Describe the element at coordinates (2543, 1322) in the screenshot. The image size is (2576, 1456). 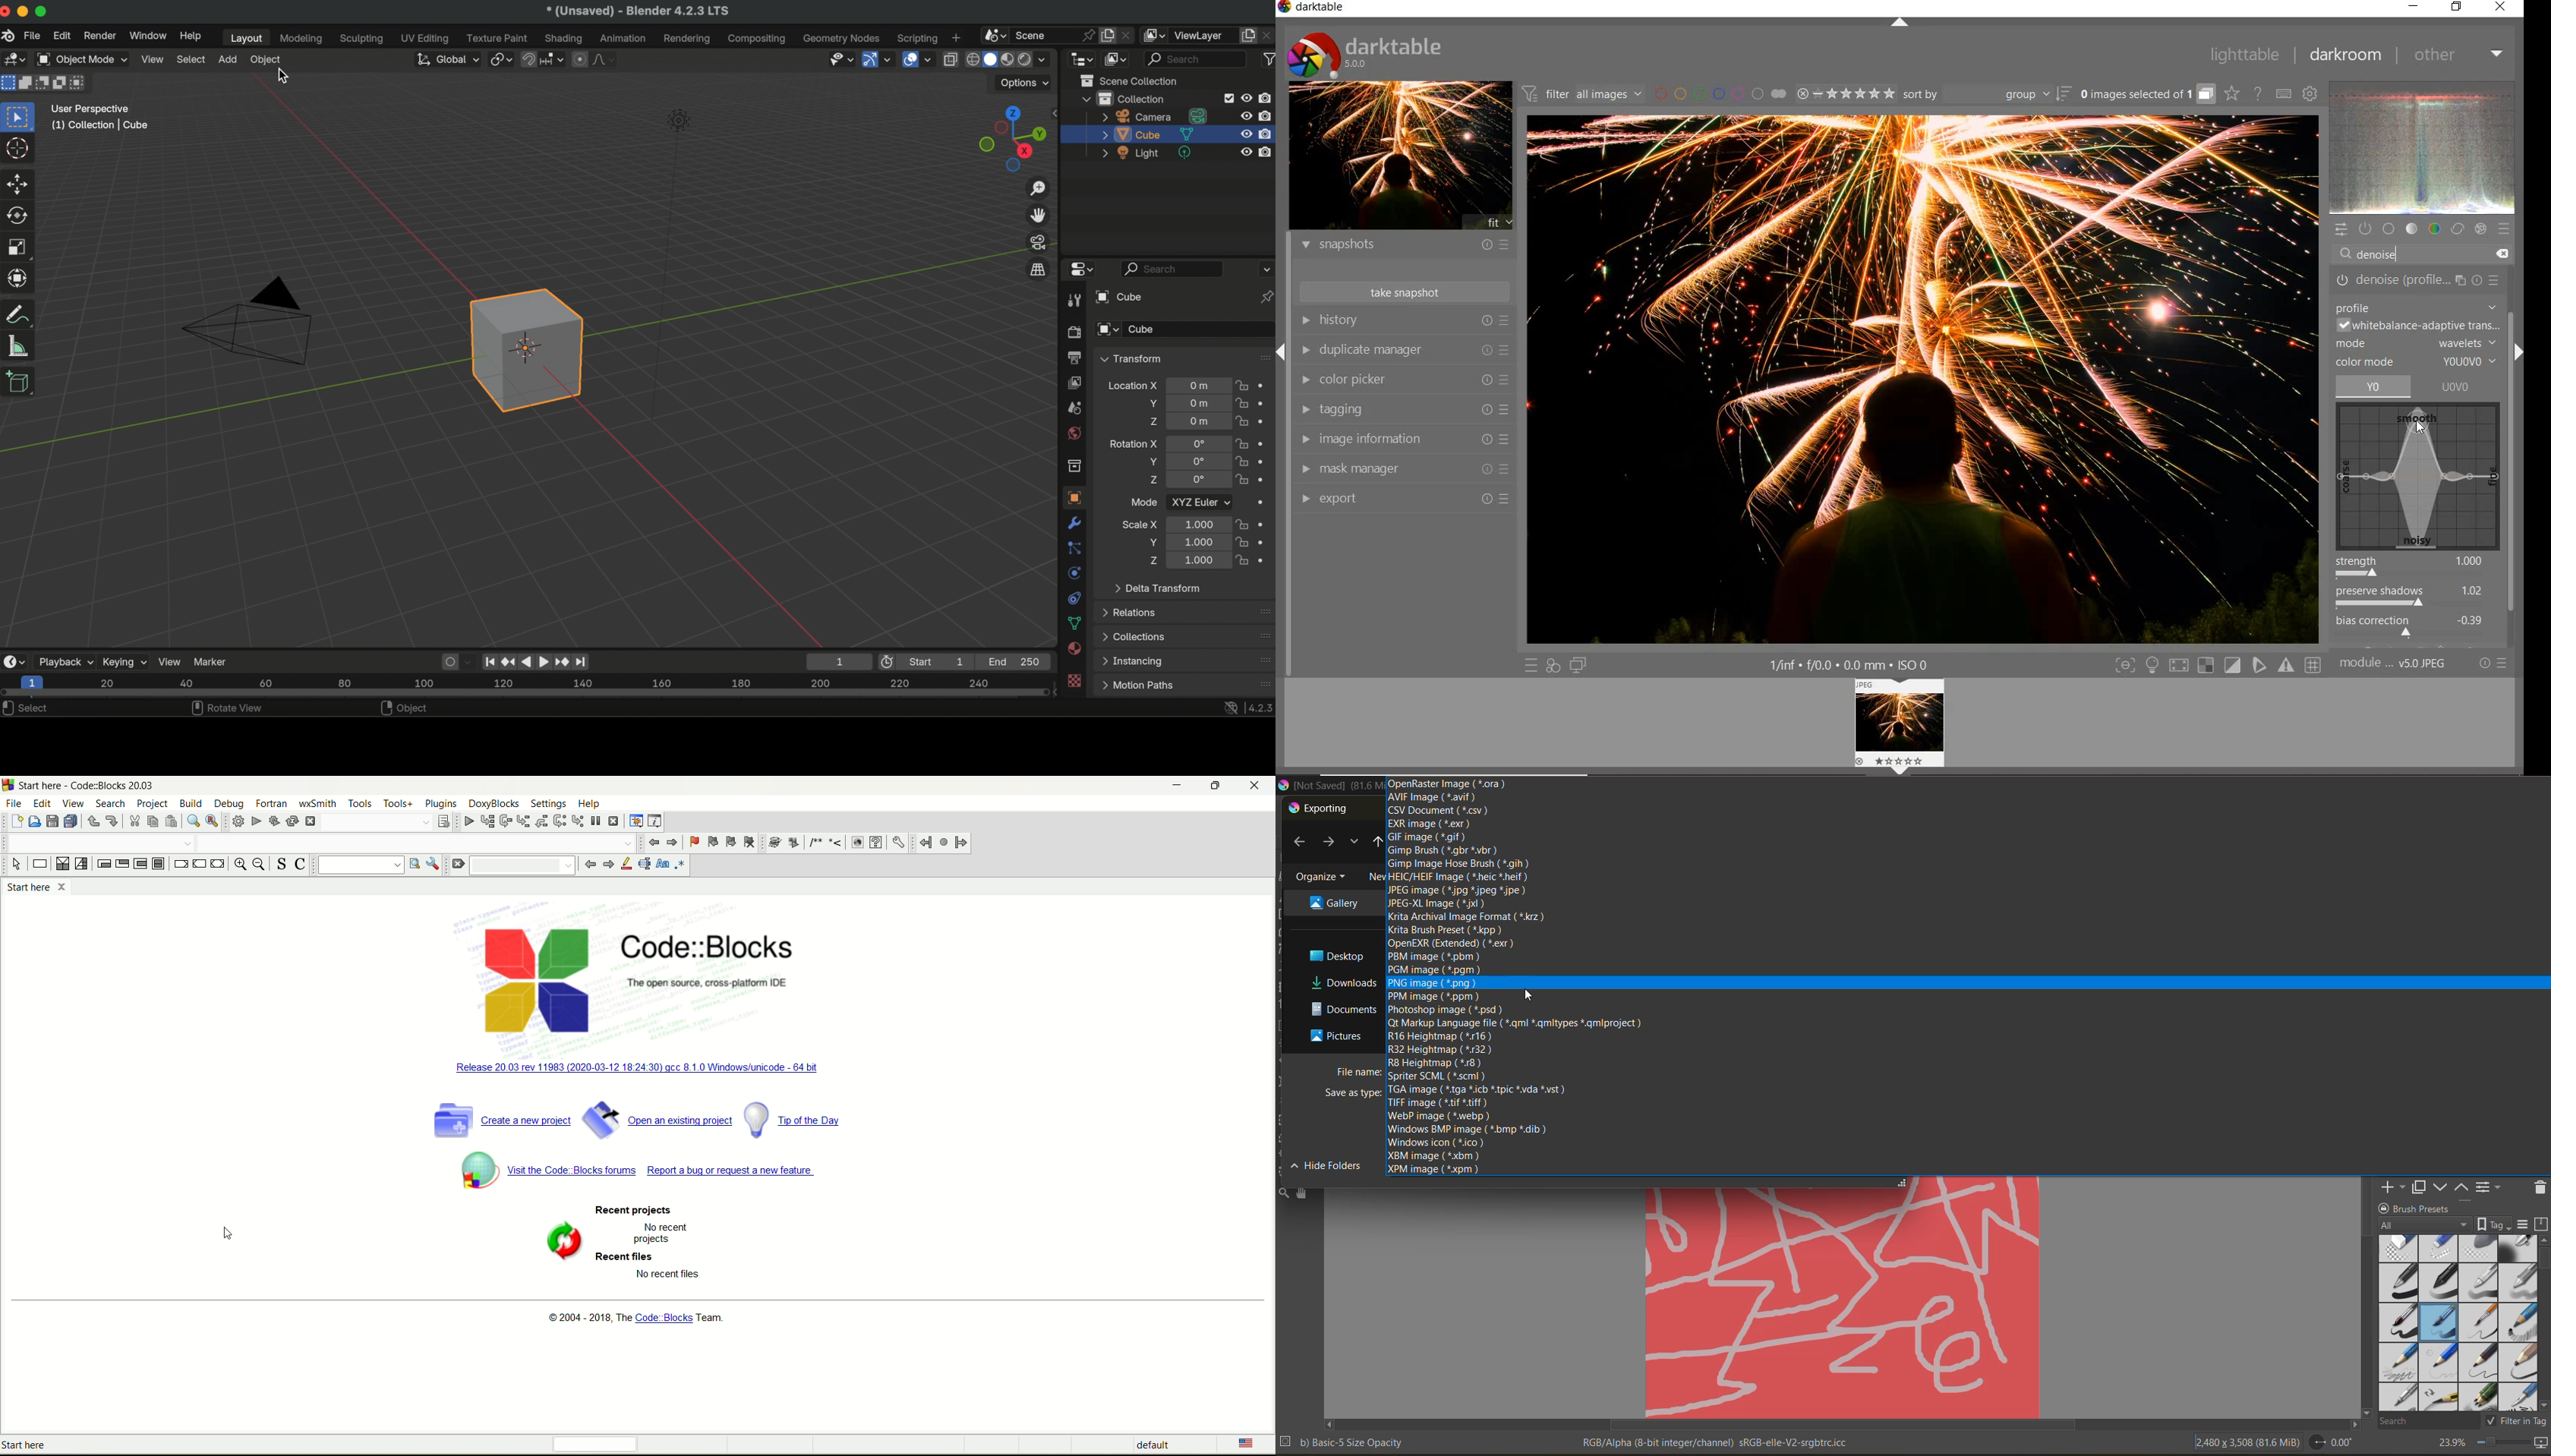
I see `vertical scroll bar` at that location.